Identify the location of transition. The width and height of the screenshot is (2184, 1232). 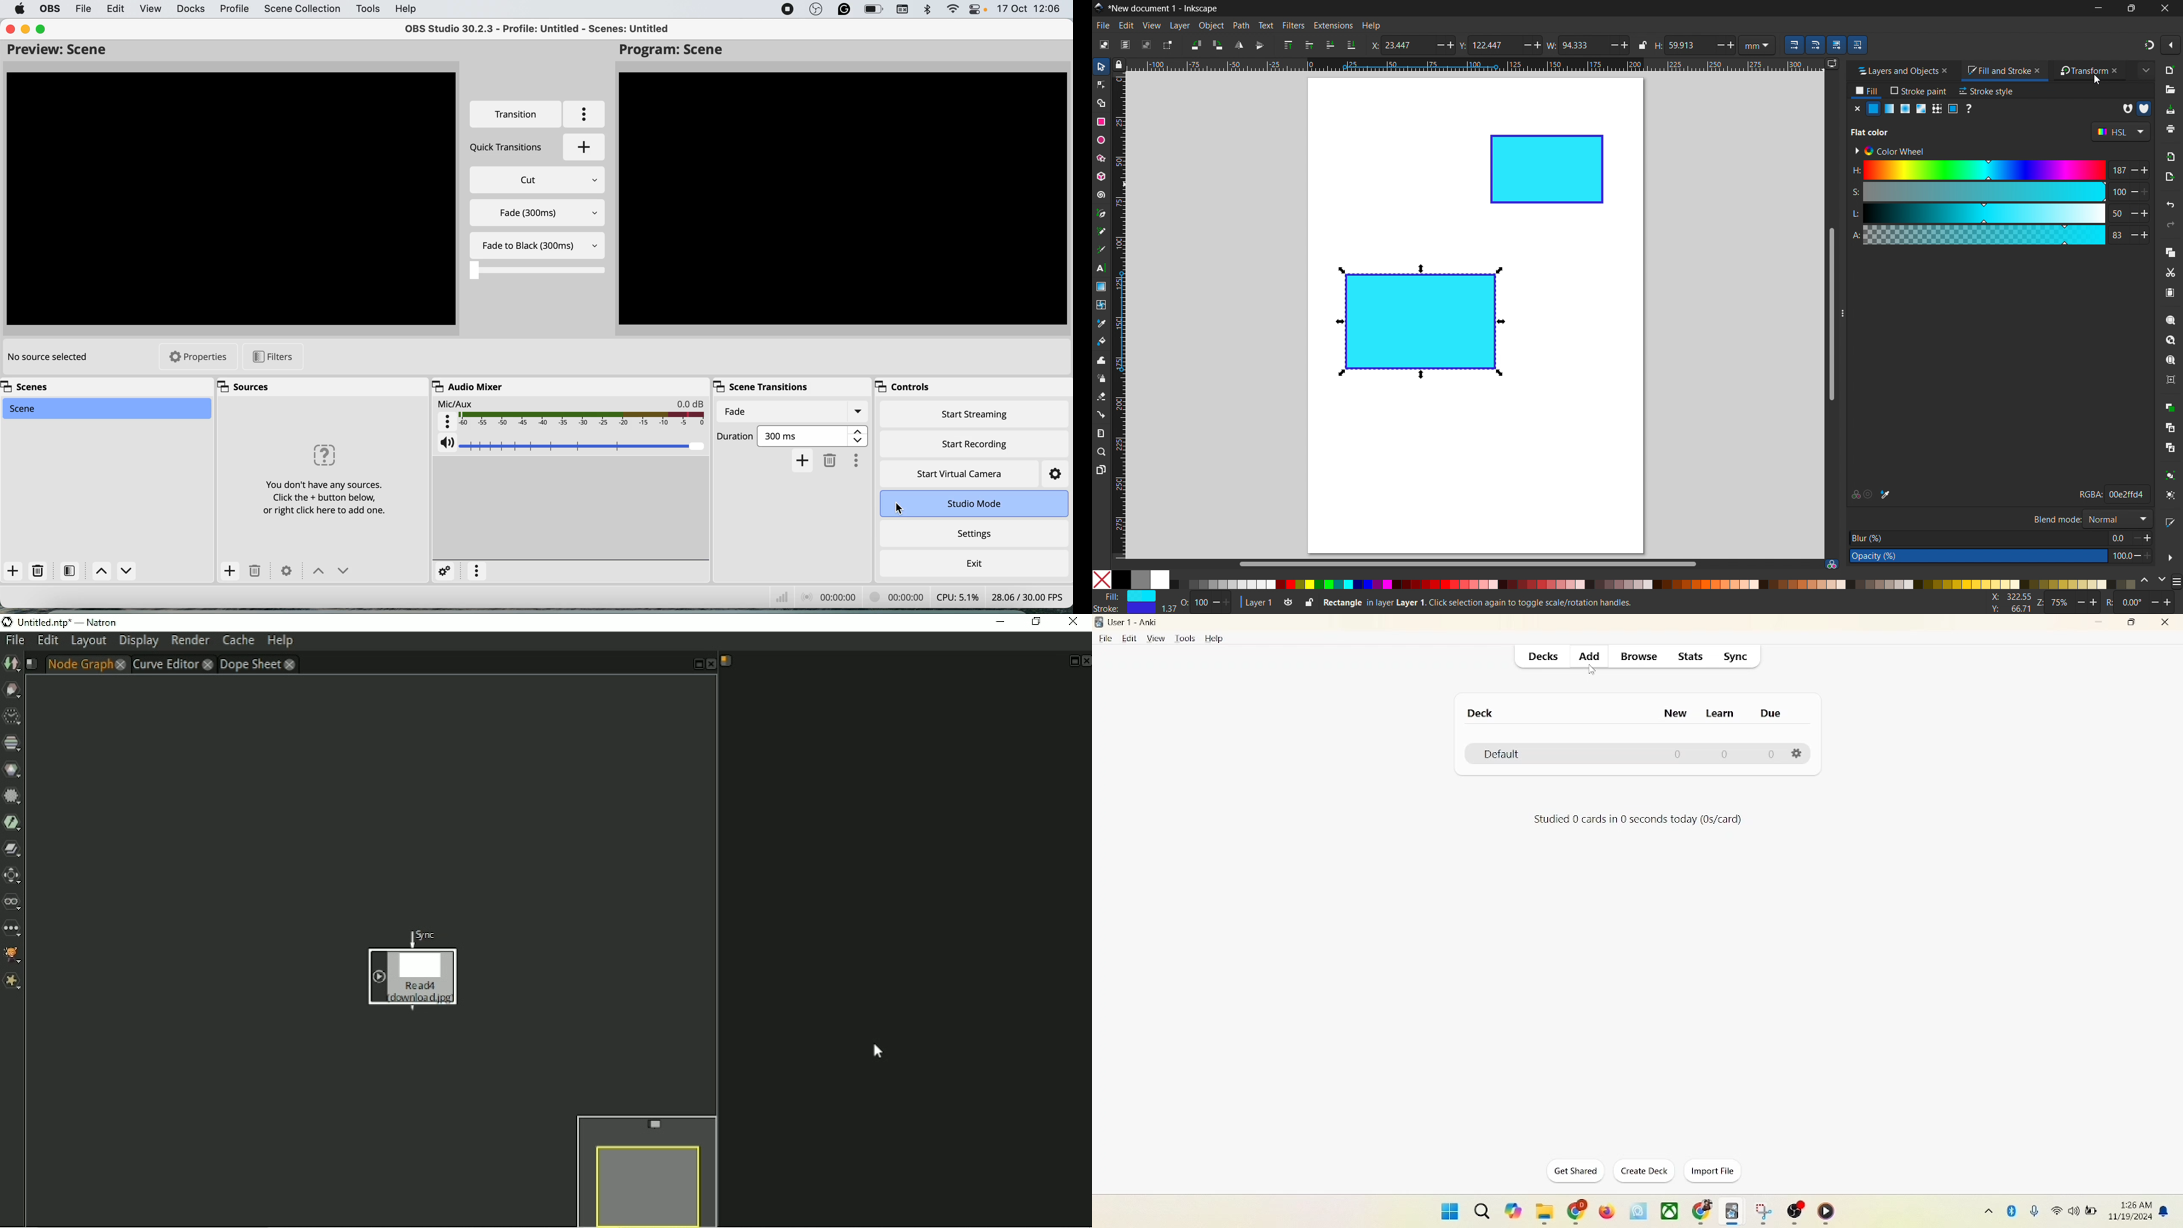
(514, 114).